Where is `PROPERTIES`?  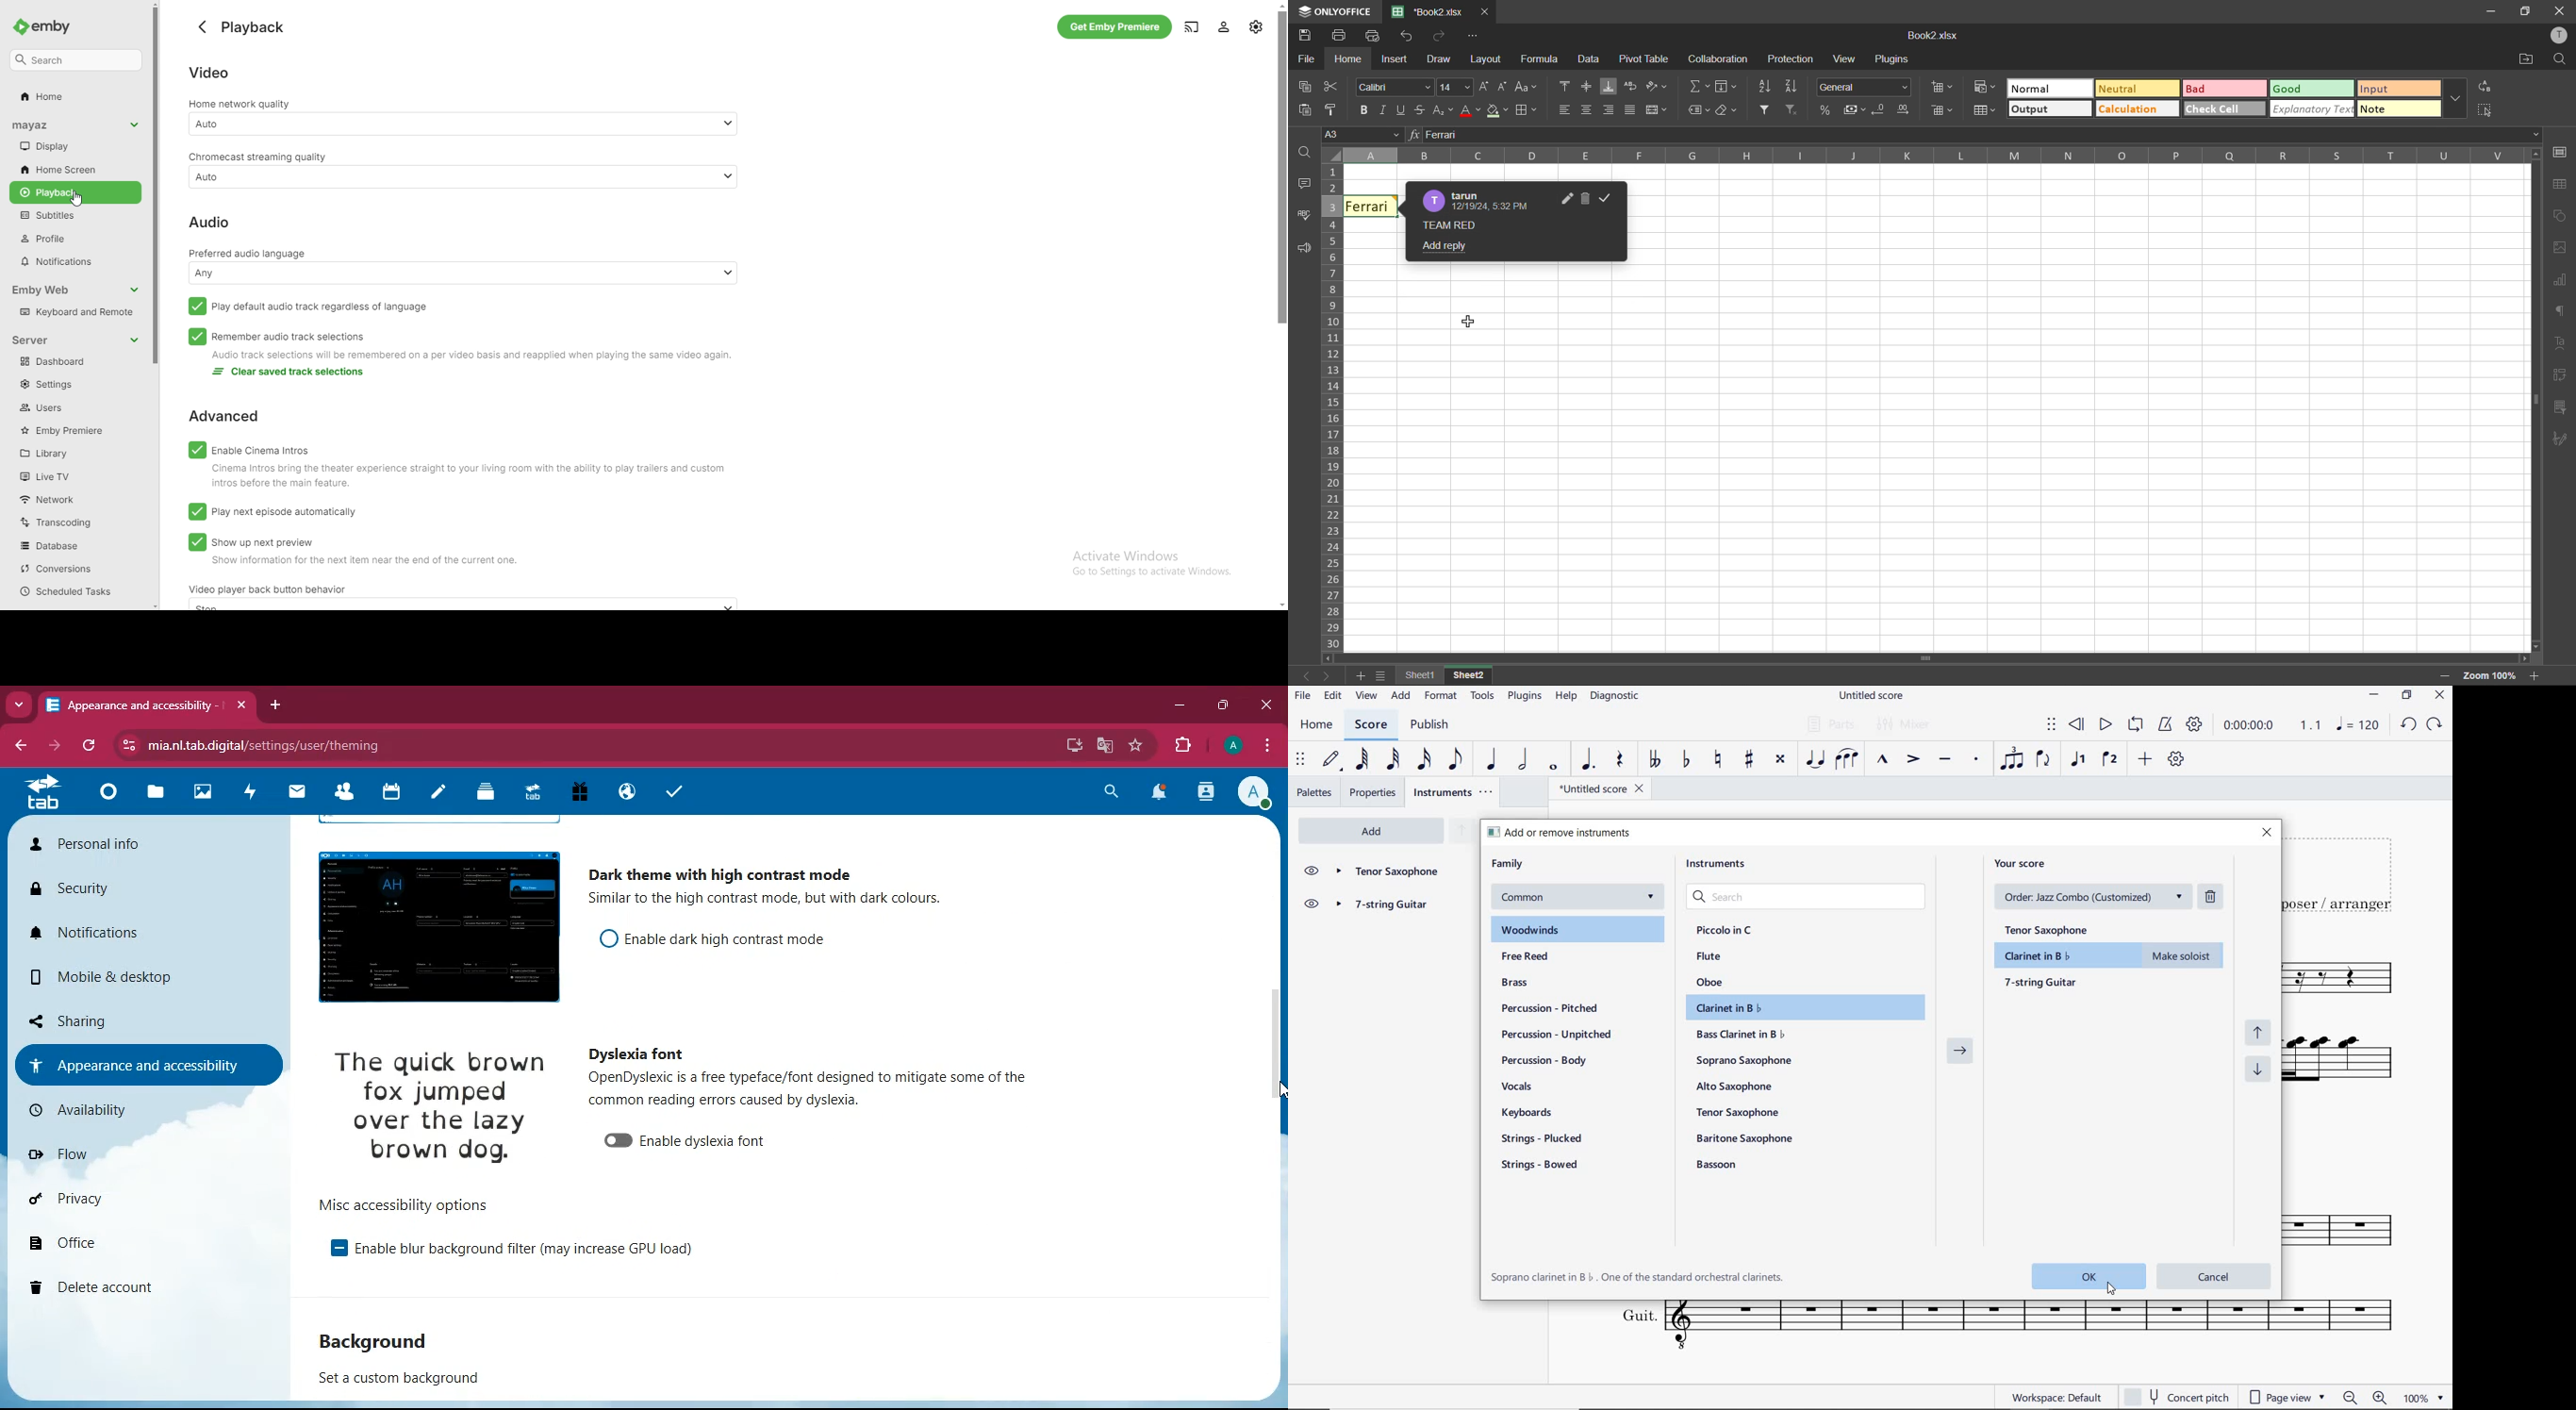 PROPERTIES is located at coordinates (1375, 793).